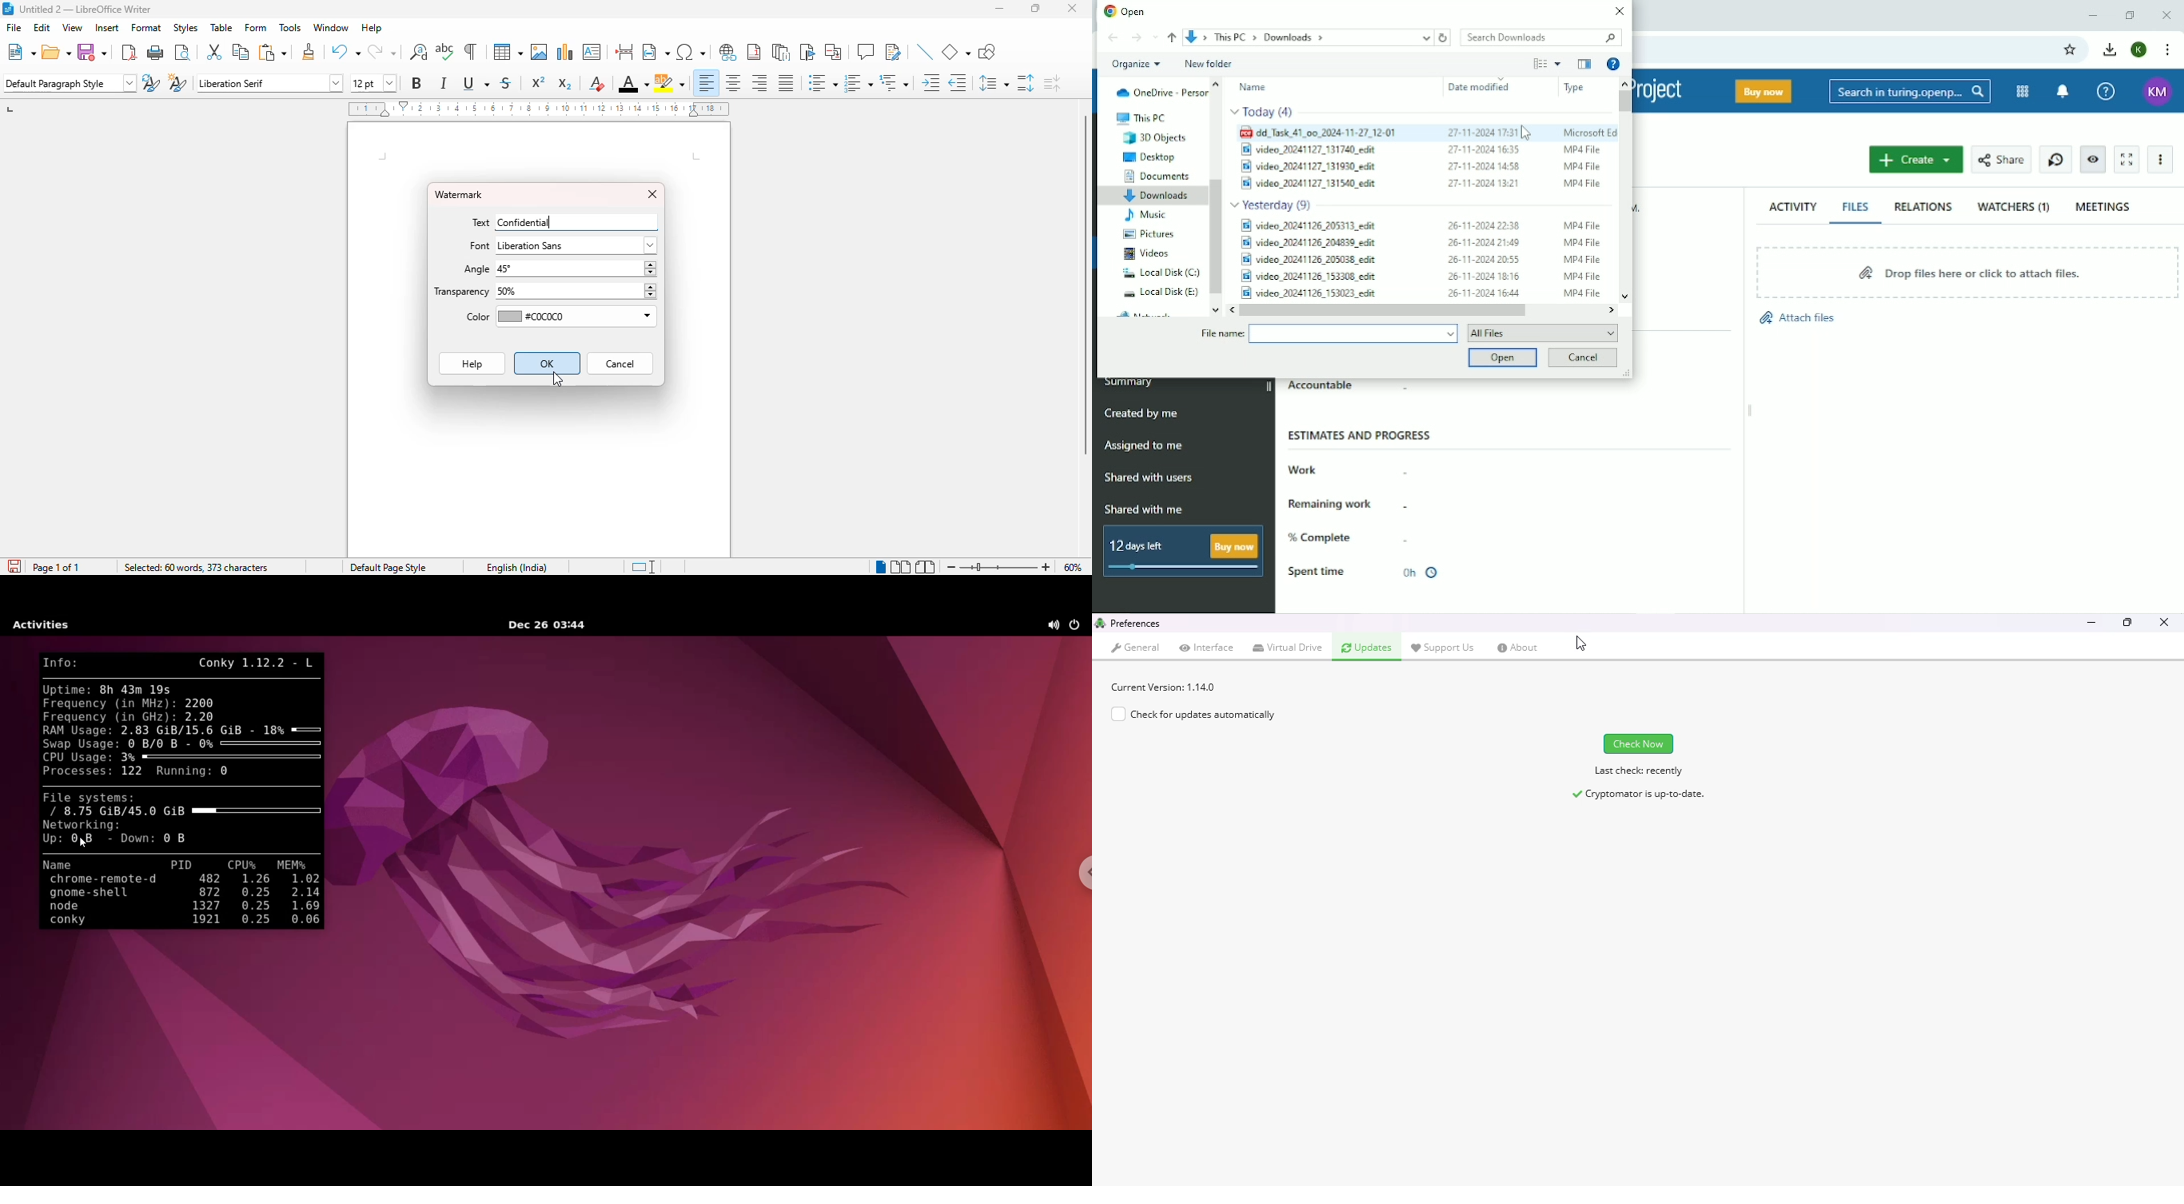 The height and width of the screenshot is (1204, 2184). Describe the element at coordinates (476, 83) in the screenshot. I see `underline` at that location.